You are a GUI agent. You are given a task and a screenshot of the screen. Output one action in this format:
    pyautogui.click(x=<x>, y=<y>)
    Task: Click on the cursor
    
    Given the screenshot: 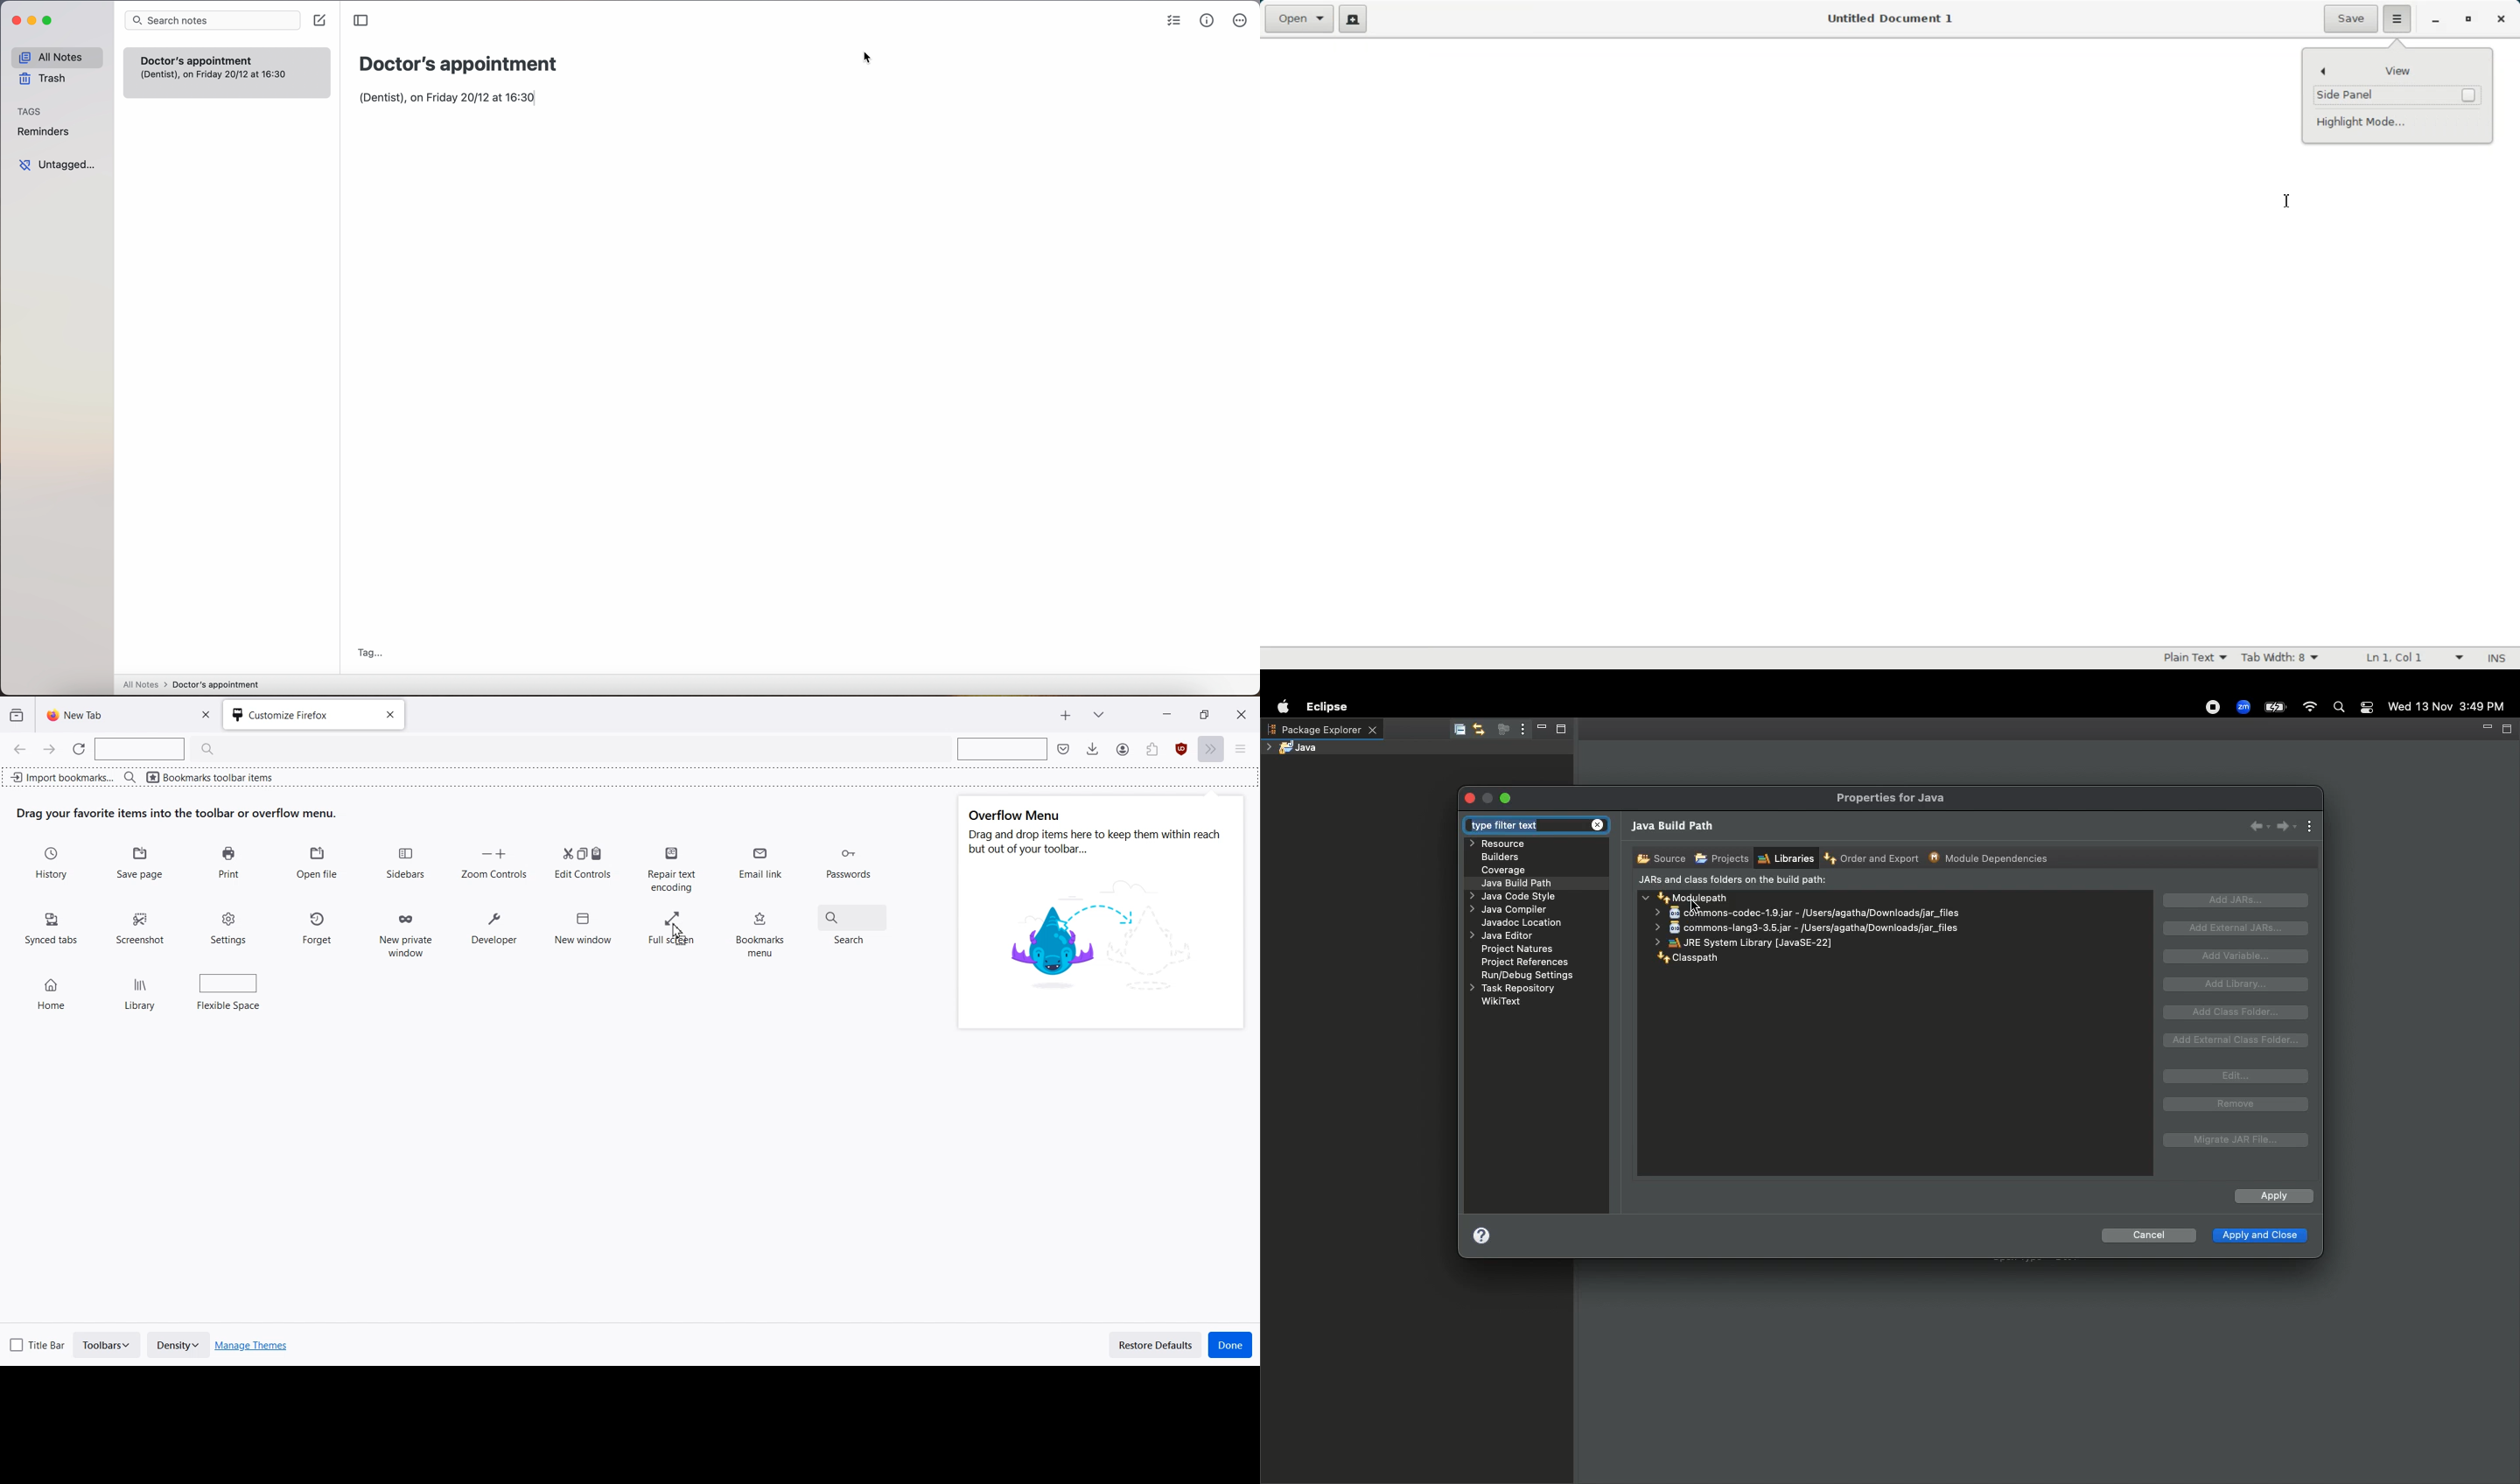 What is the action you would take?
    pyautogui.click(x=867, y=58)
    